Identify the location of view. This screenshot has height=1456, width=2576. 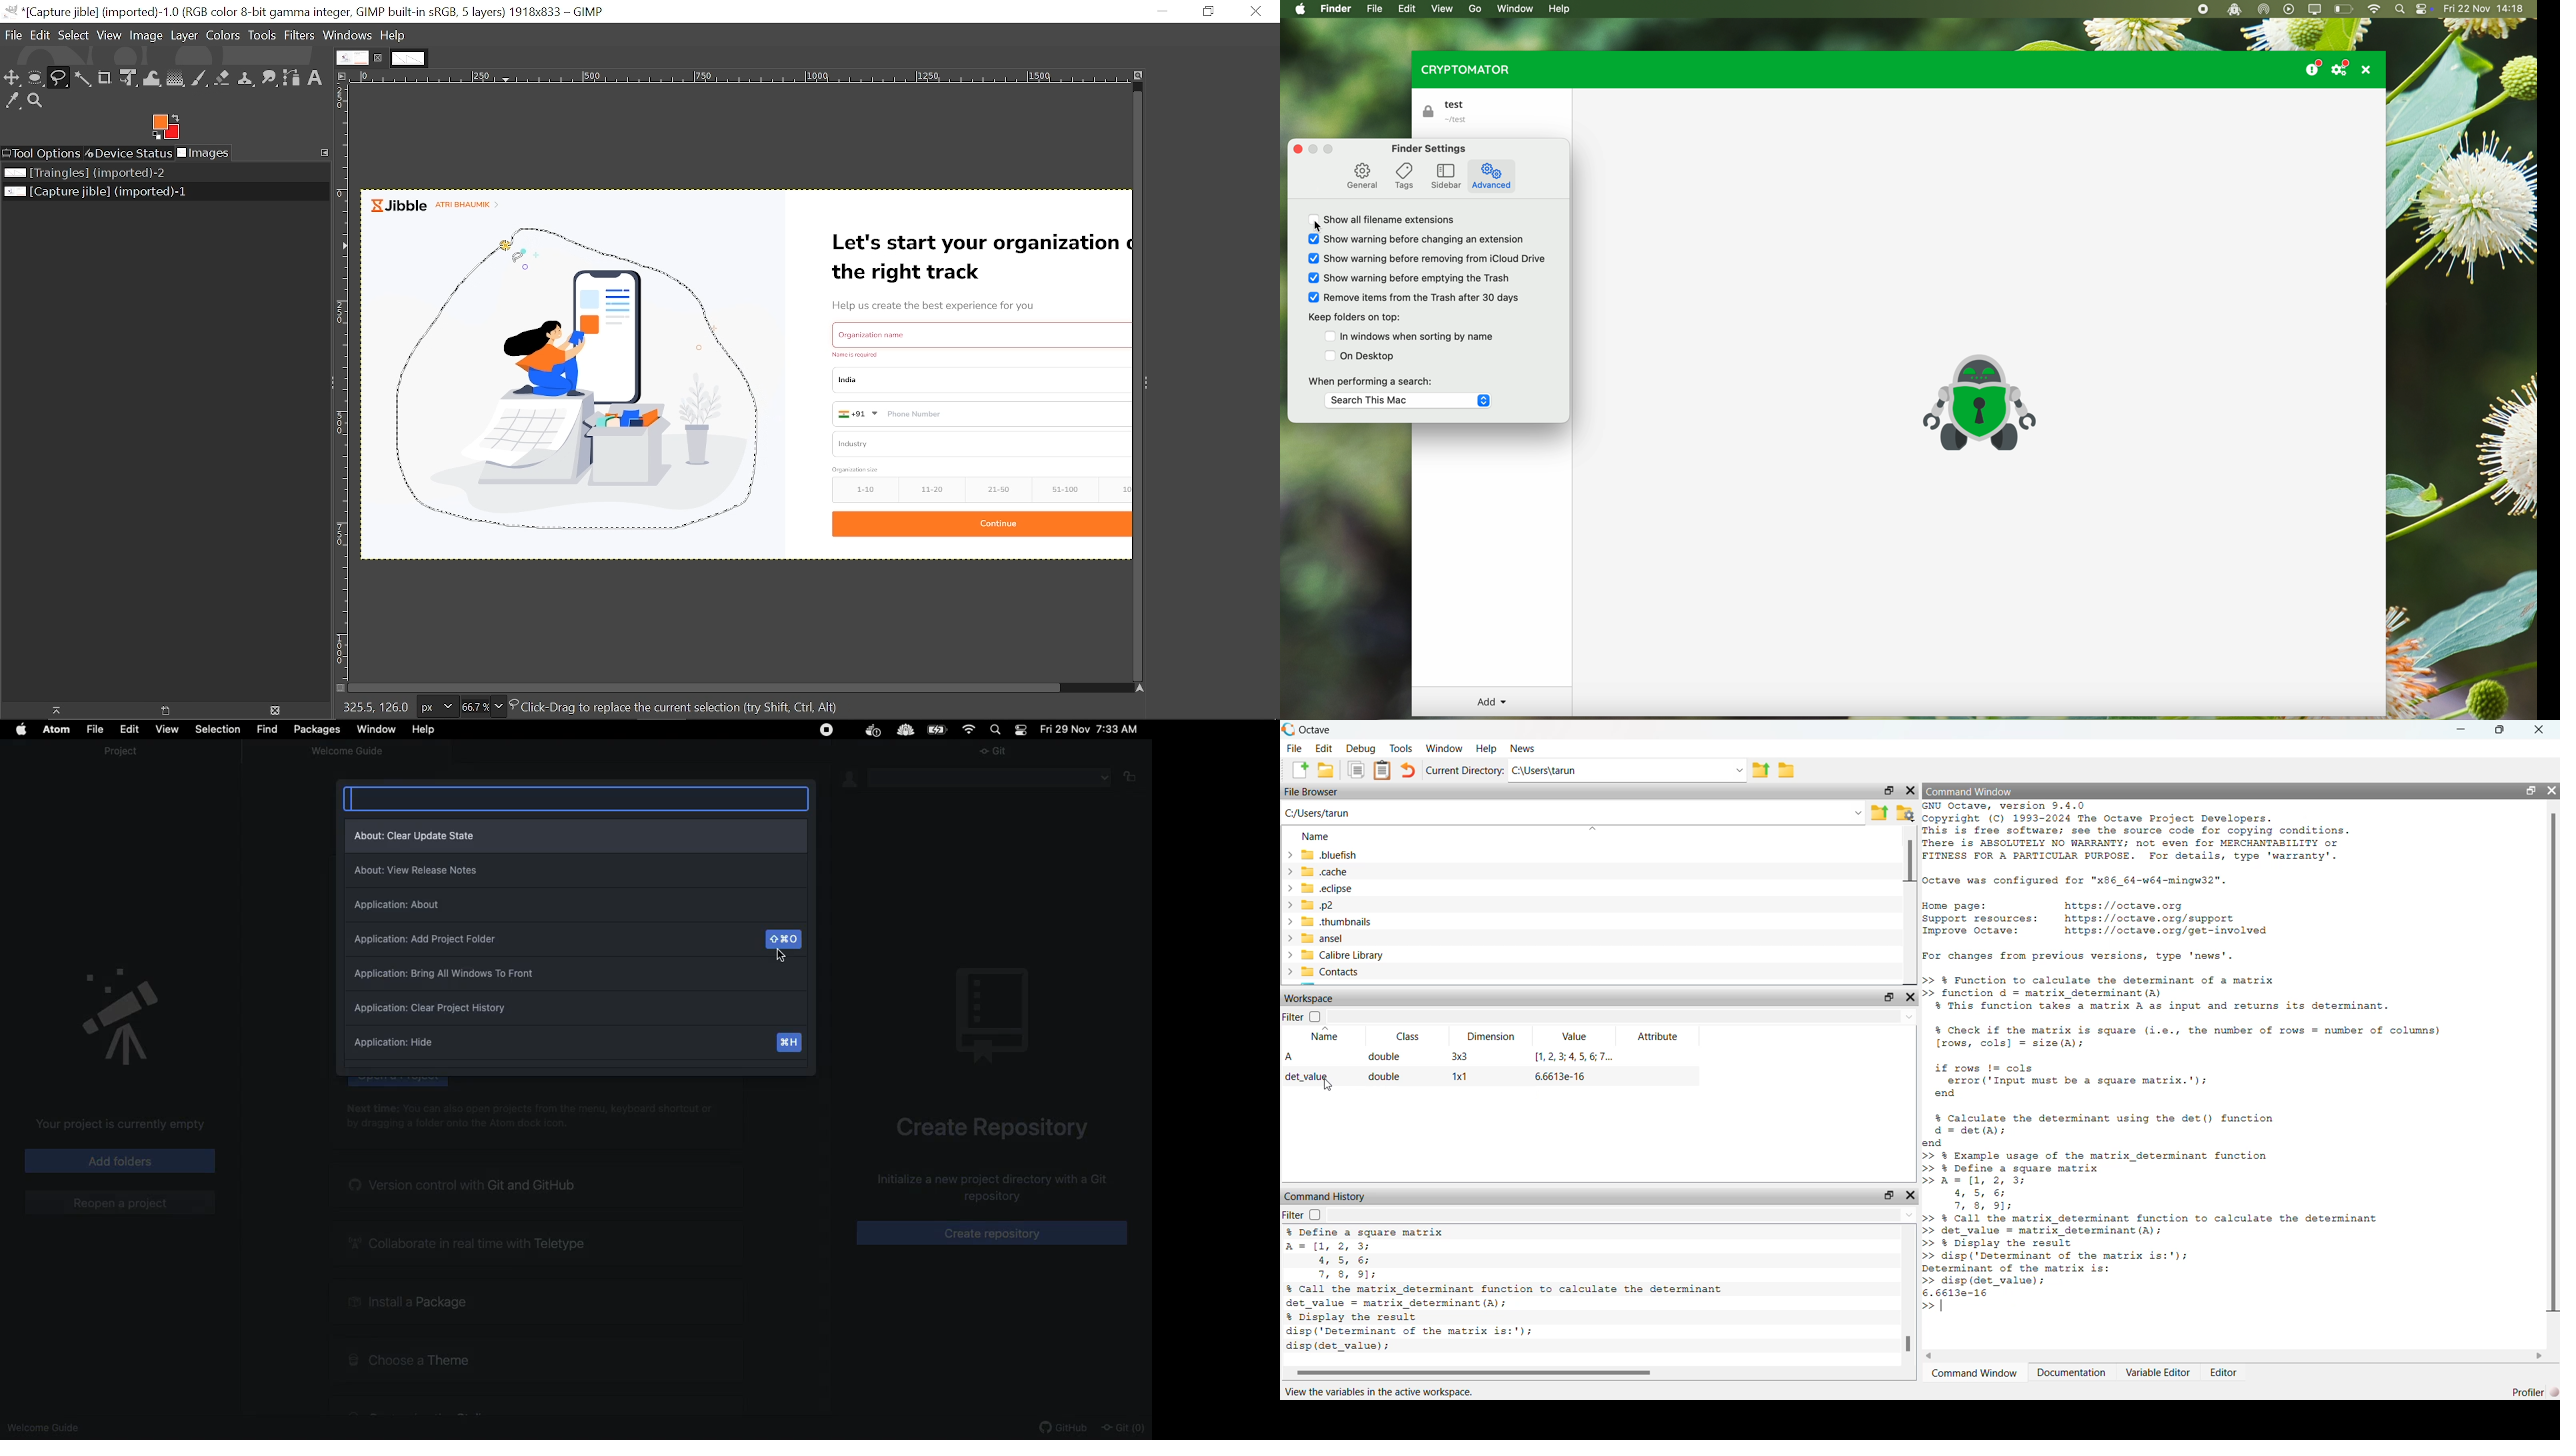
(1442, 9).